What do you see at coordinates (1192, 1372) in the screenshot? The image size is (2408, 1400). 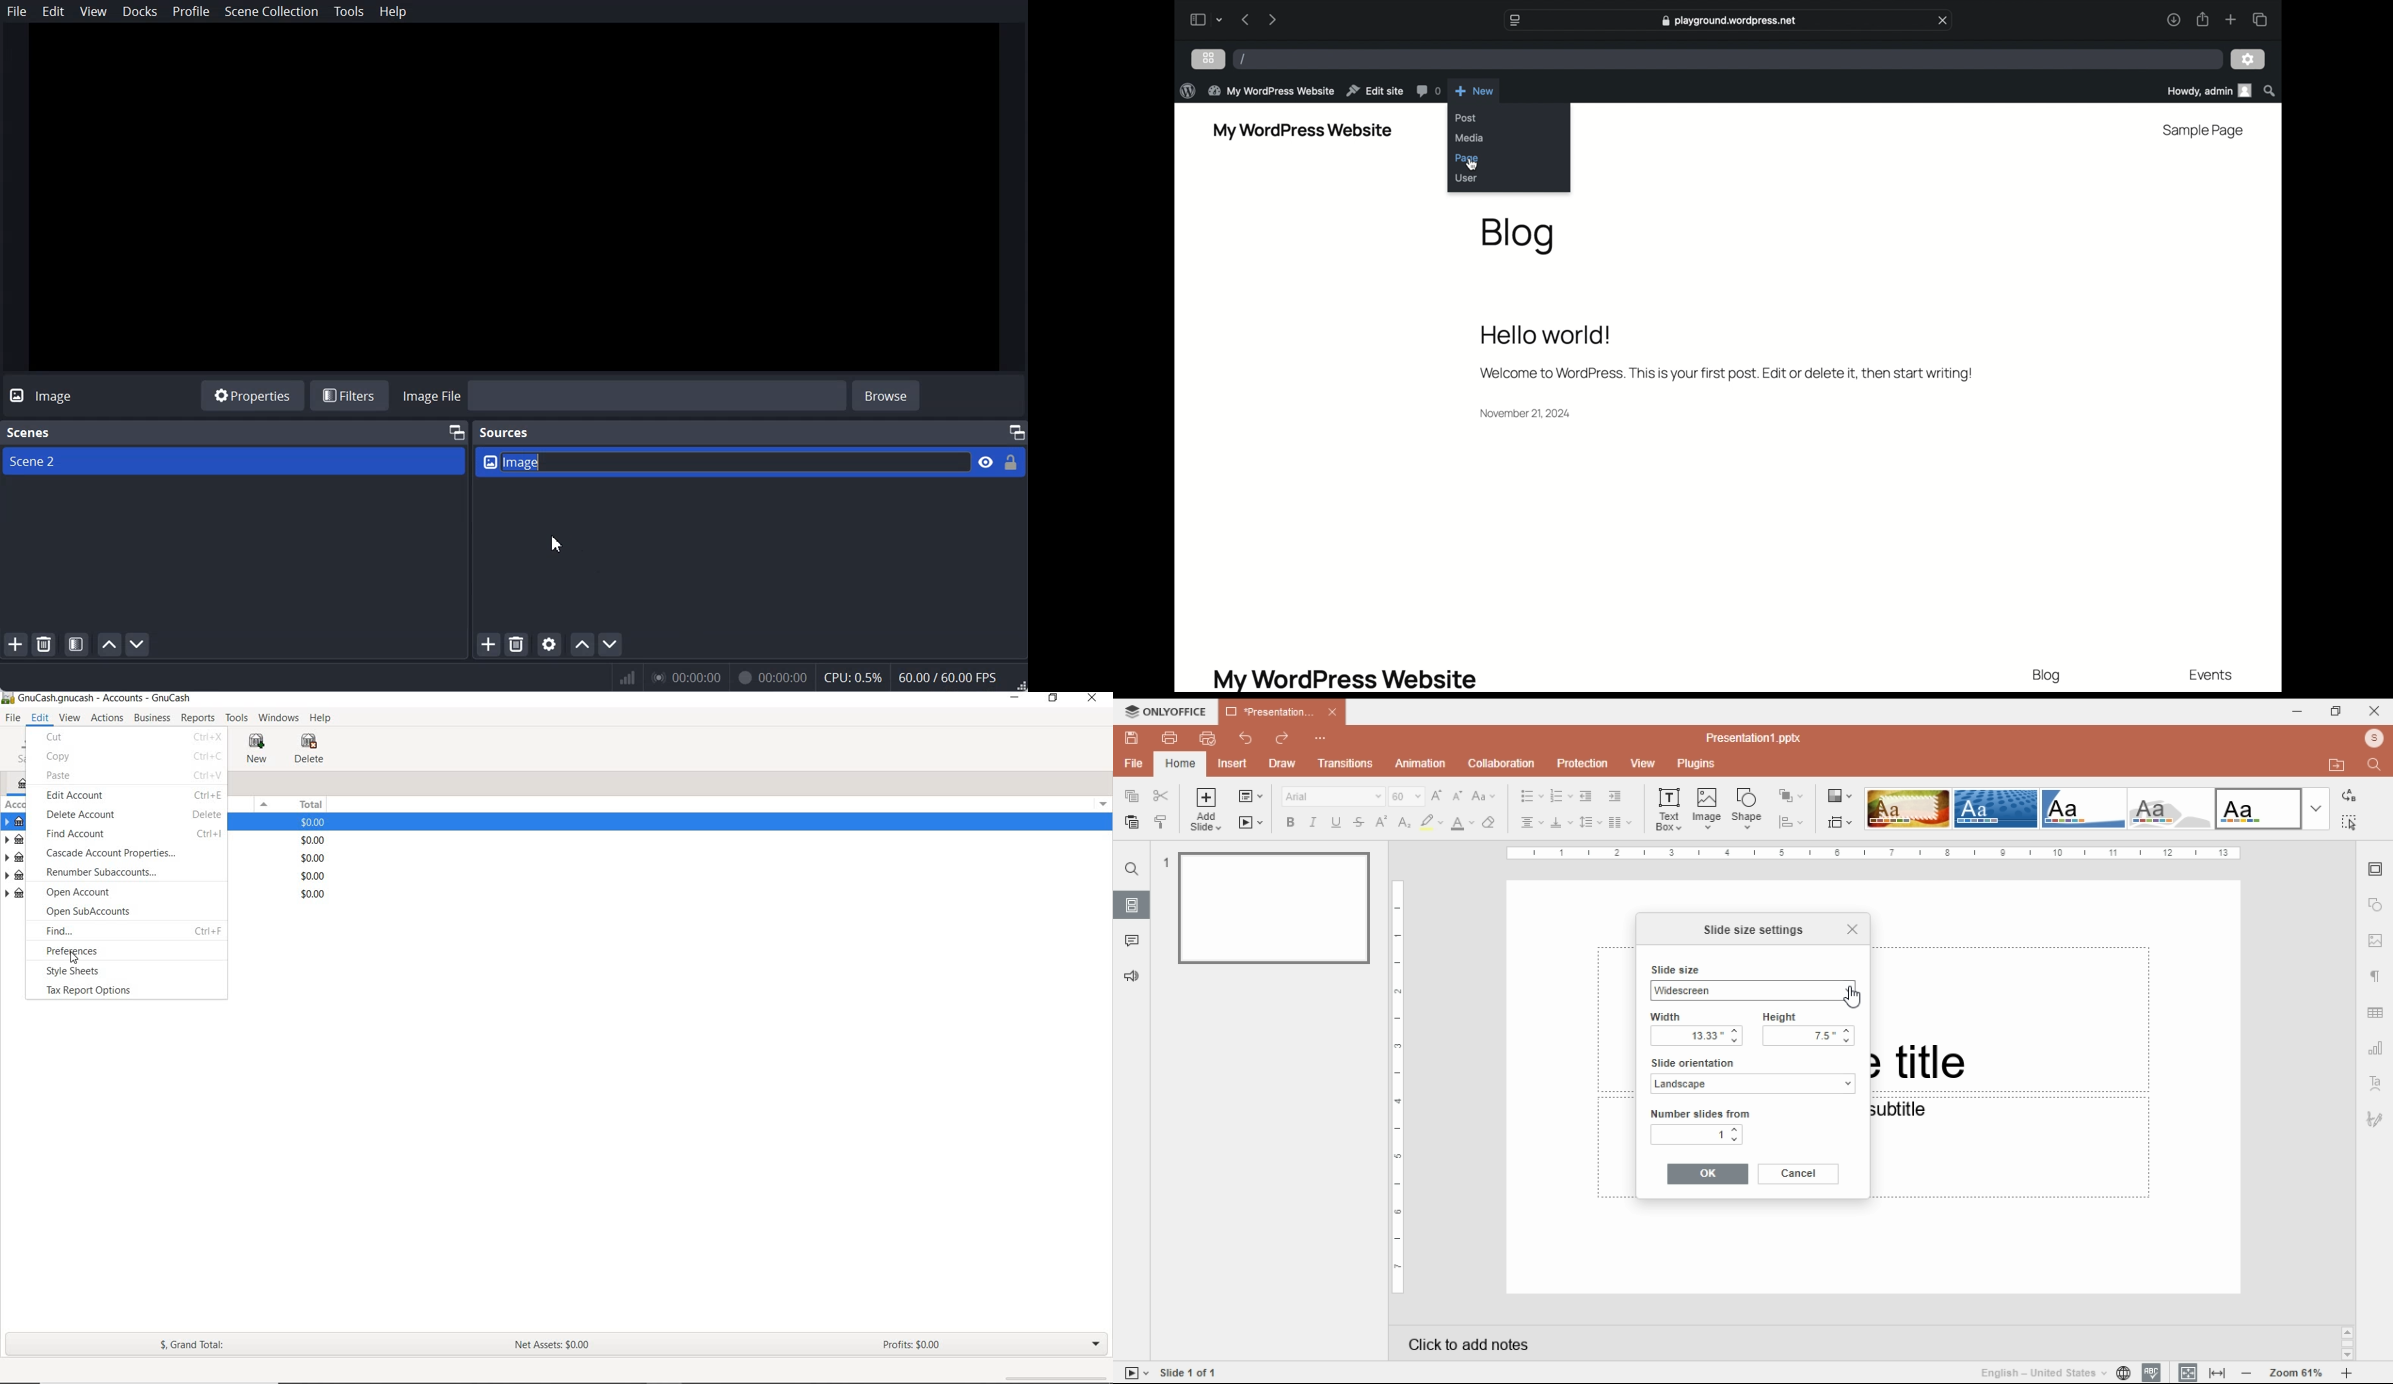 I see `Slide 1 of 1` at bounding box center [1192, 1372].